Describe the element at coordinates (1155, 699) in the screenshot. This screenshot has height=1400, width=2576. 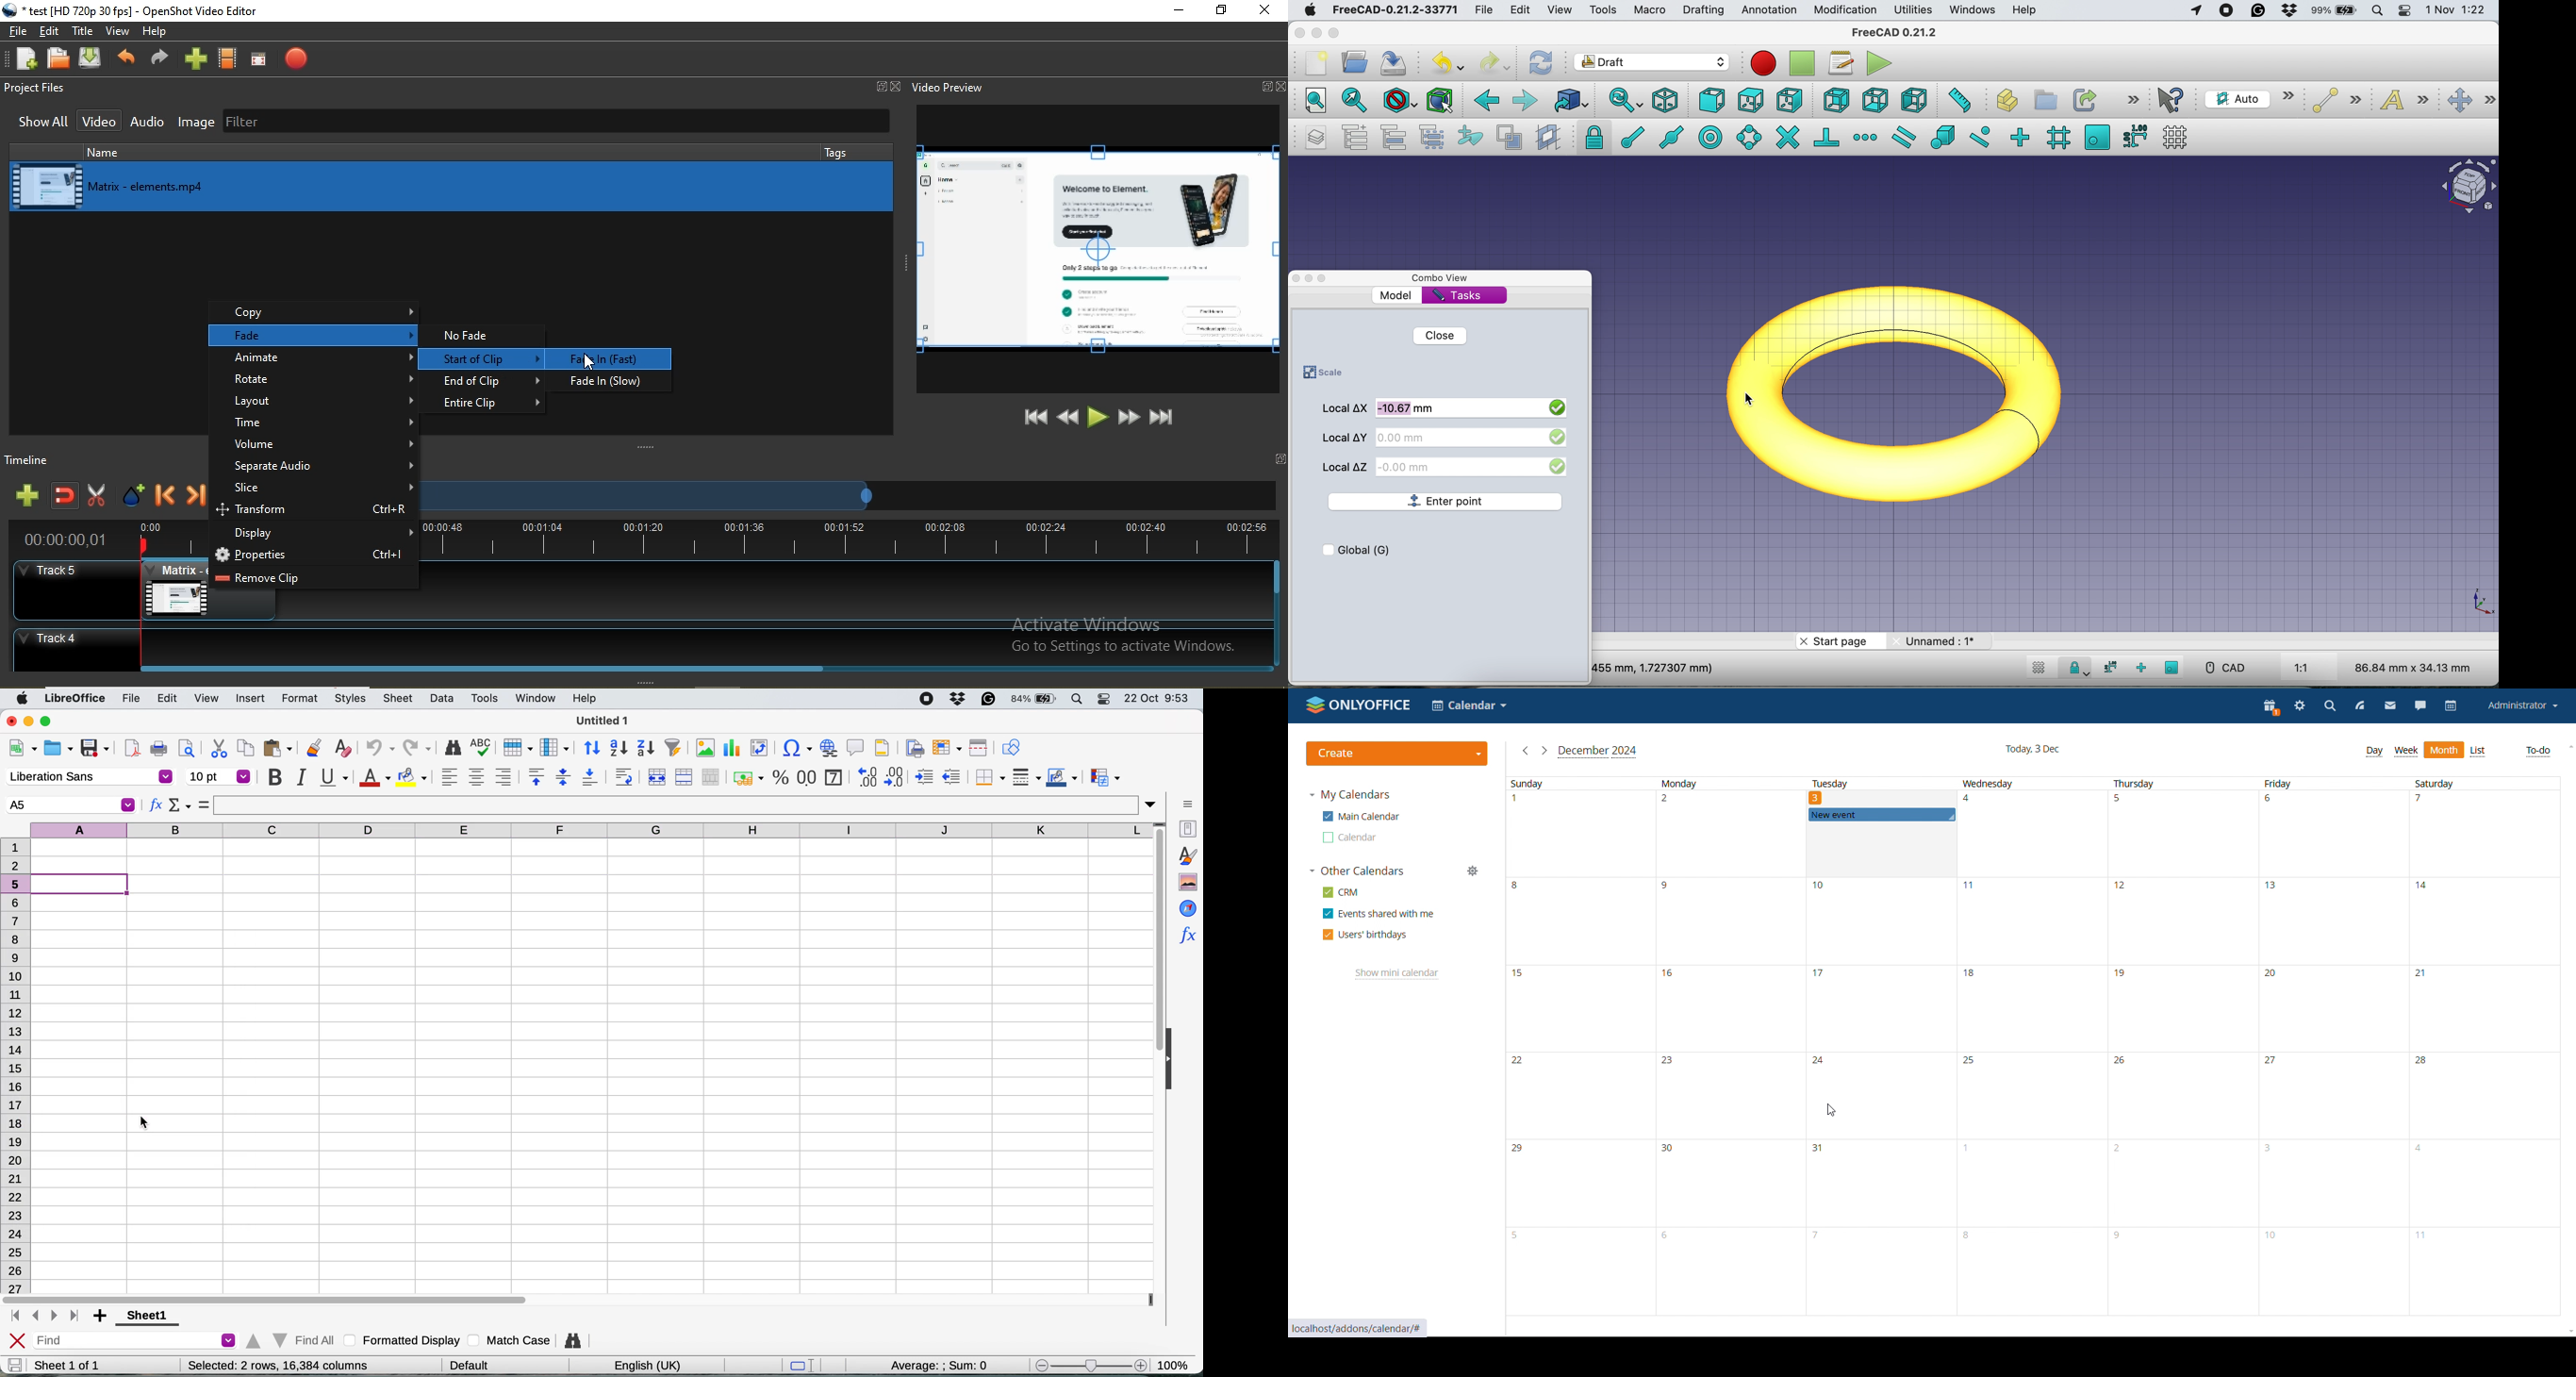
I see `22 oct 9:53` at that location.